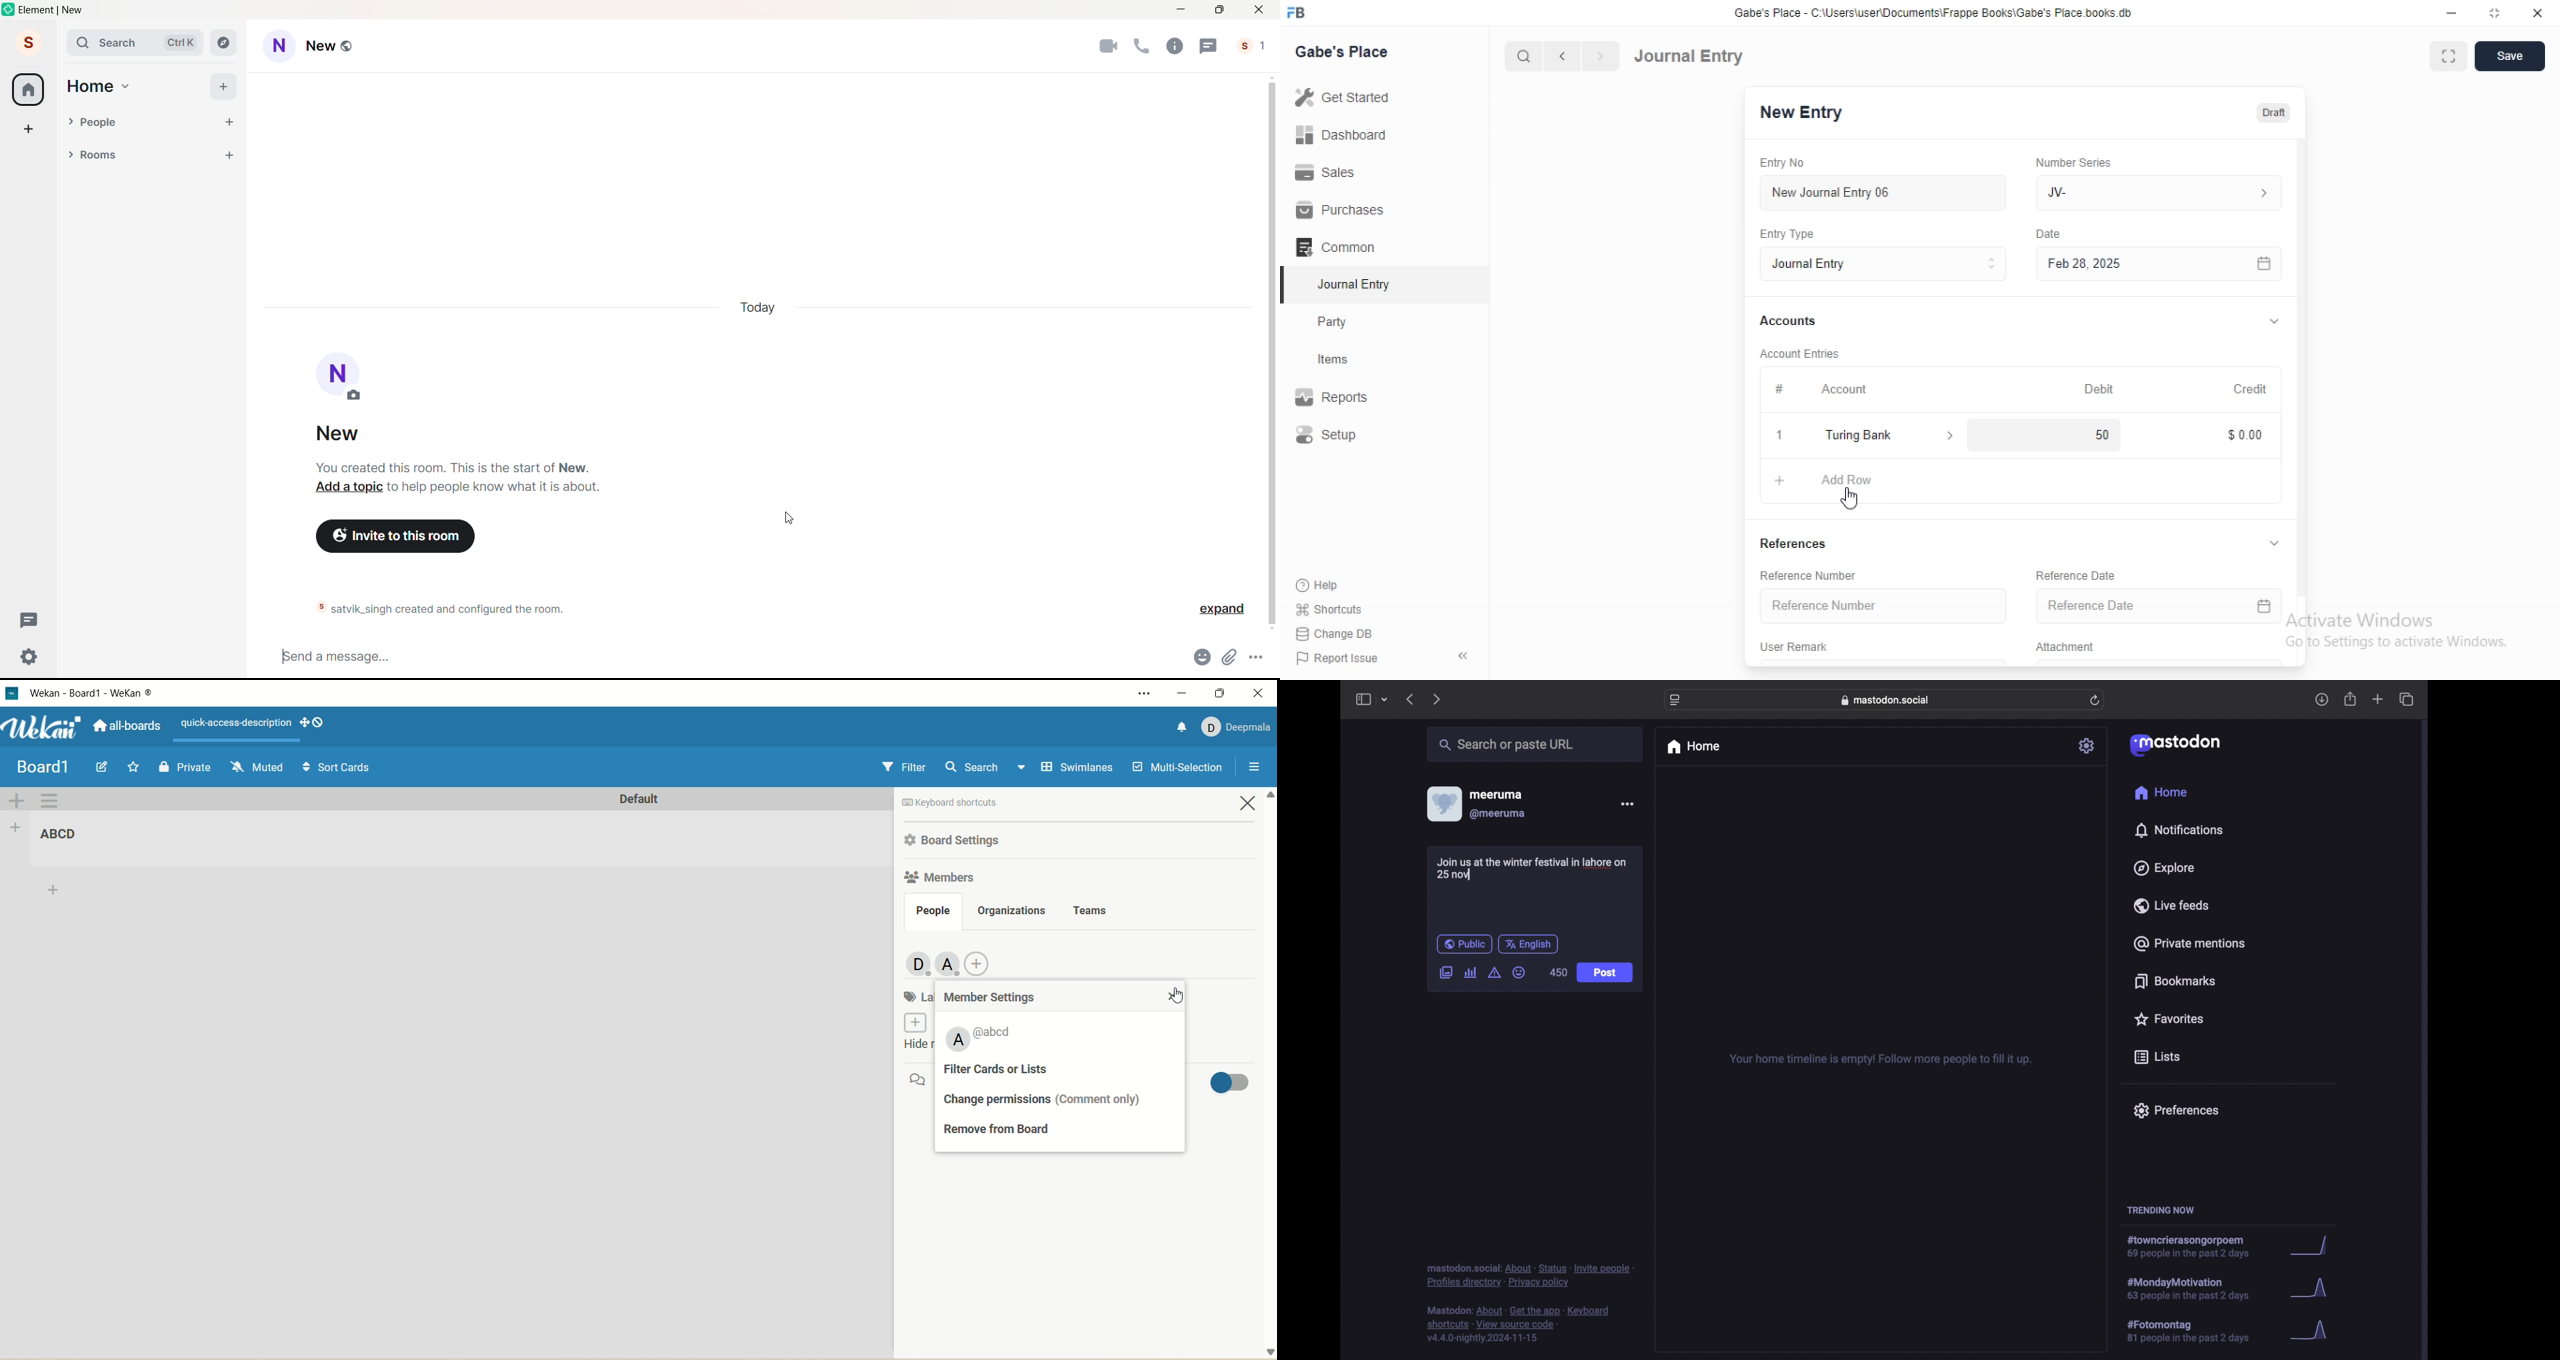 The image size is (2576, 1372). Describe the element at coordinates (1342, 609) in the screenshot. I see `‘Shortcuts` at that location.